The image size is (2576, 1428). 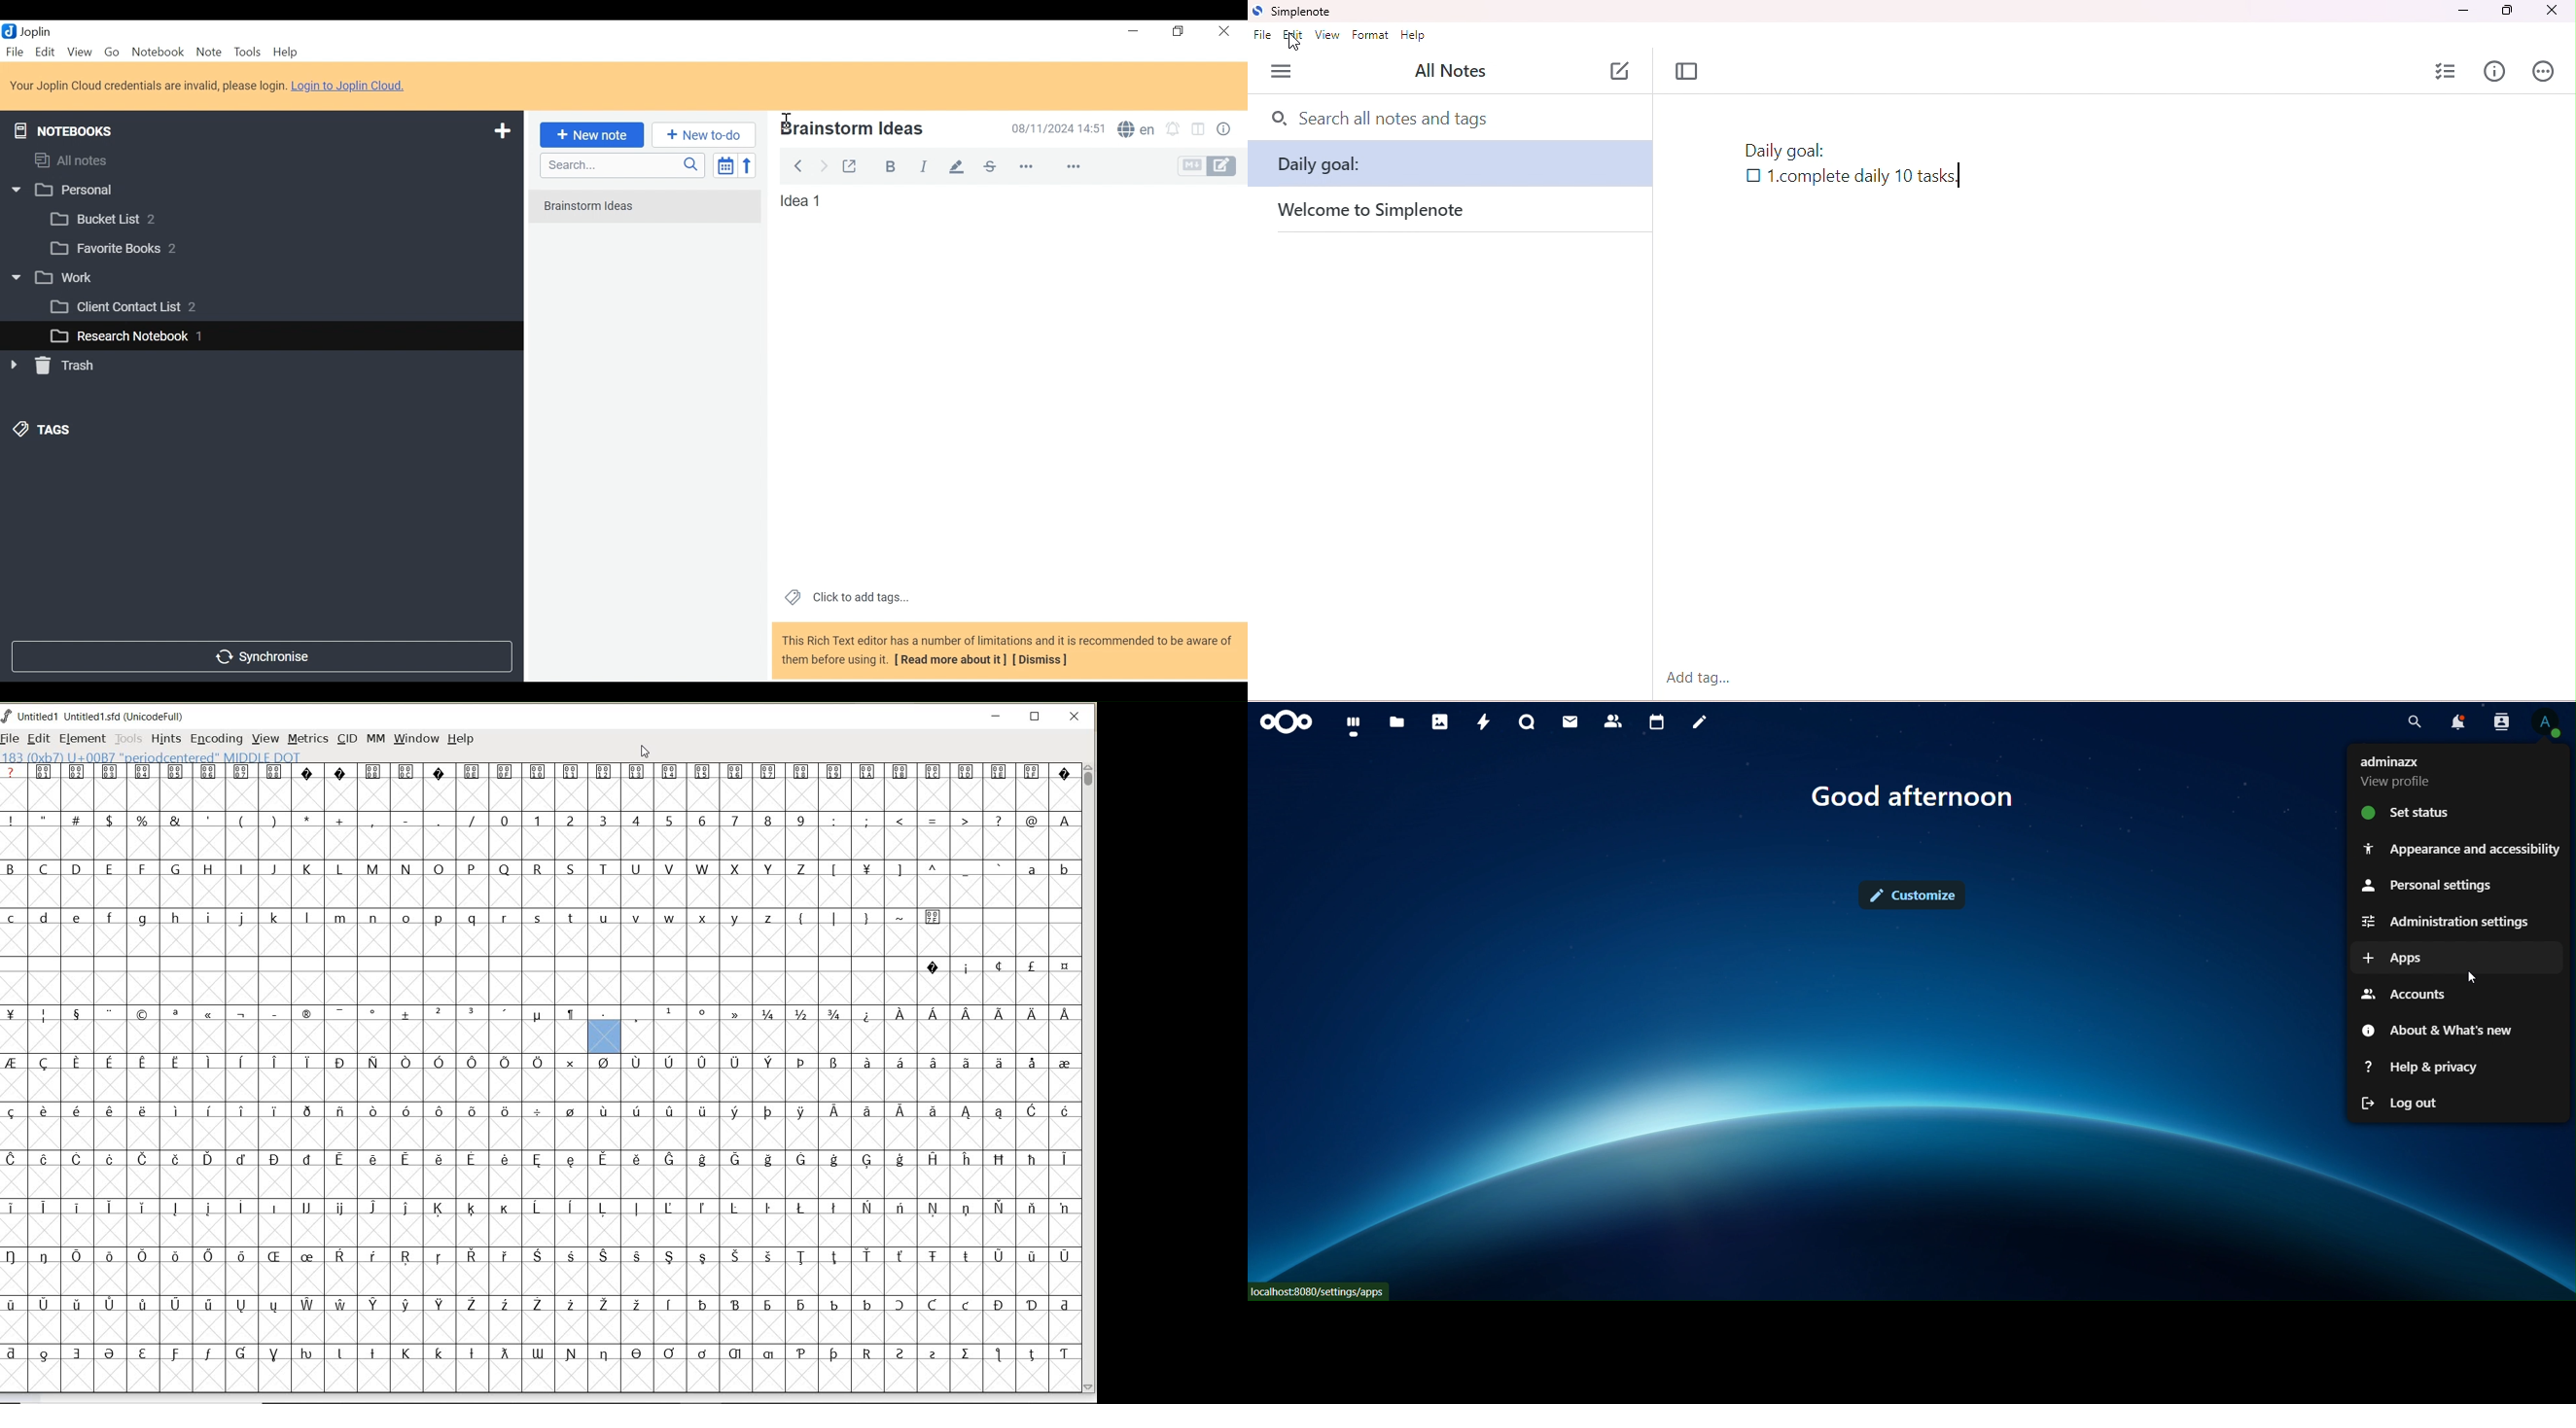 I want to click on Set alarm, so click(x=1173, y=131).